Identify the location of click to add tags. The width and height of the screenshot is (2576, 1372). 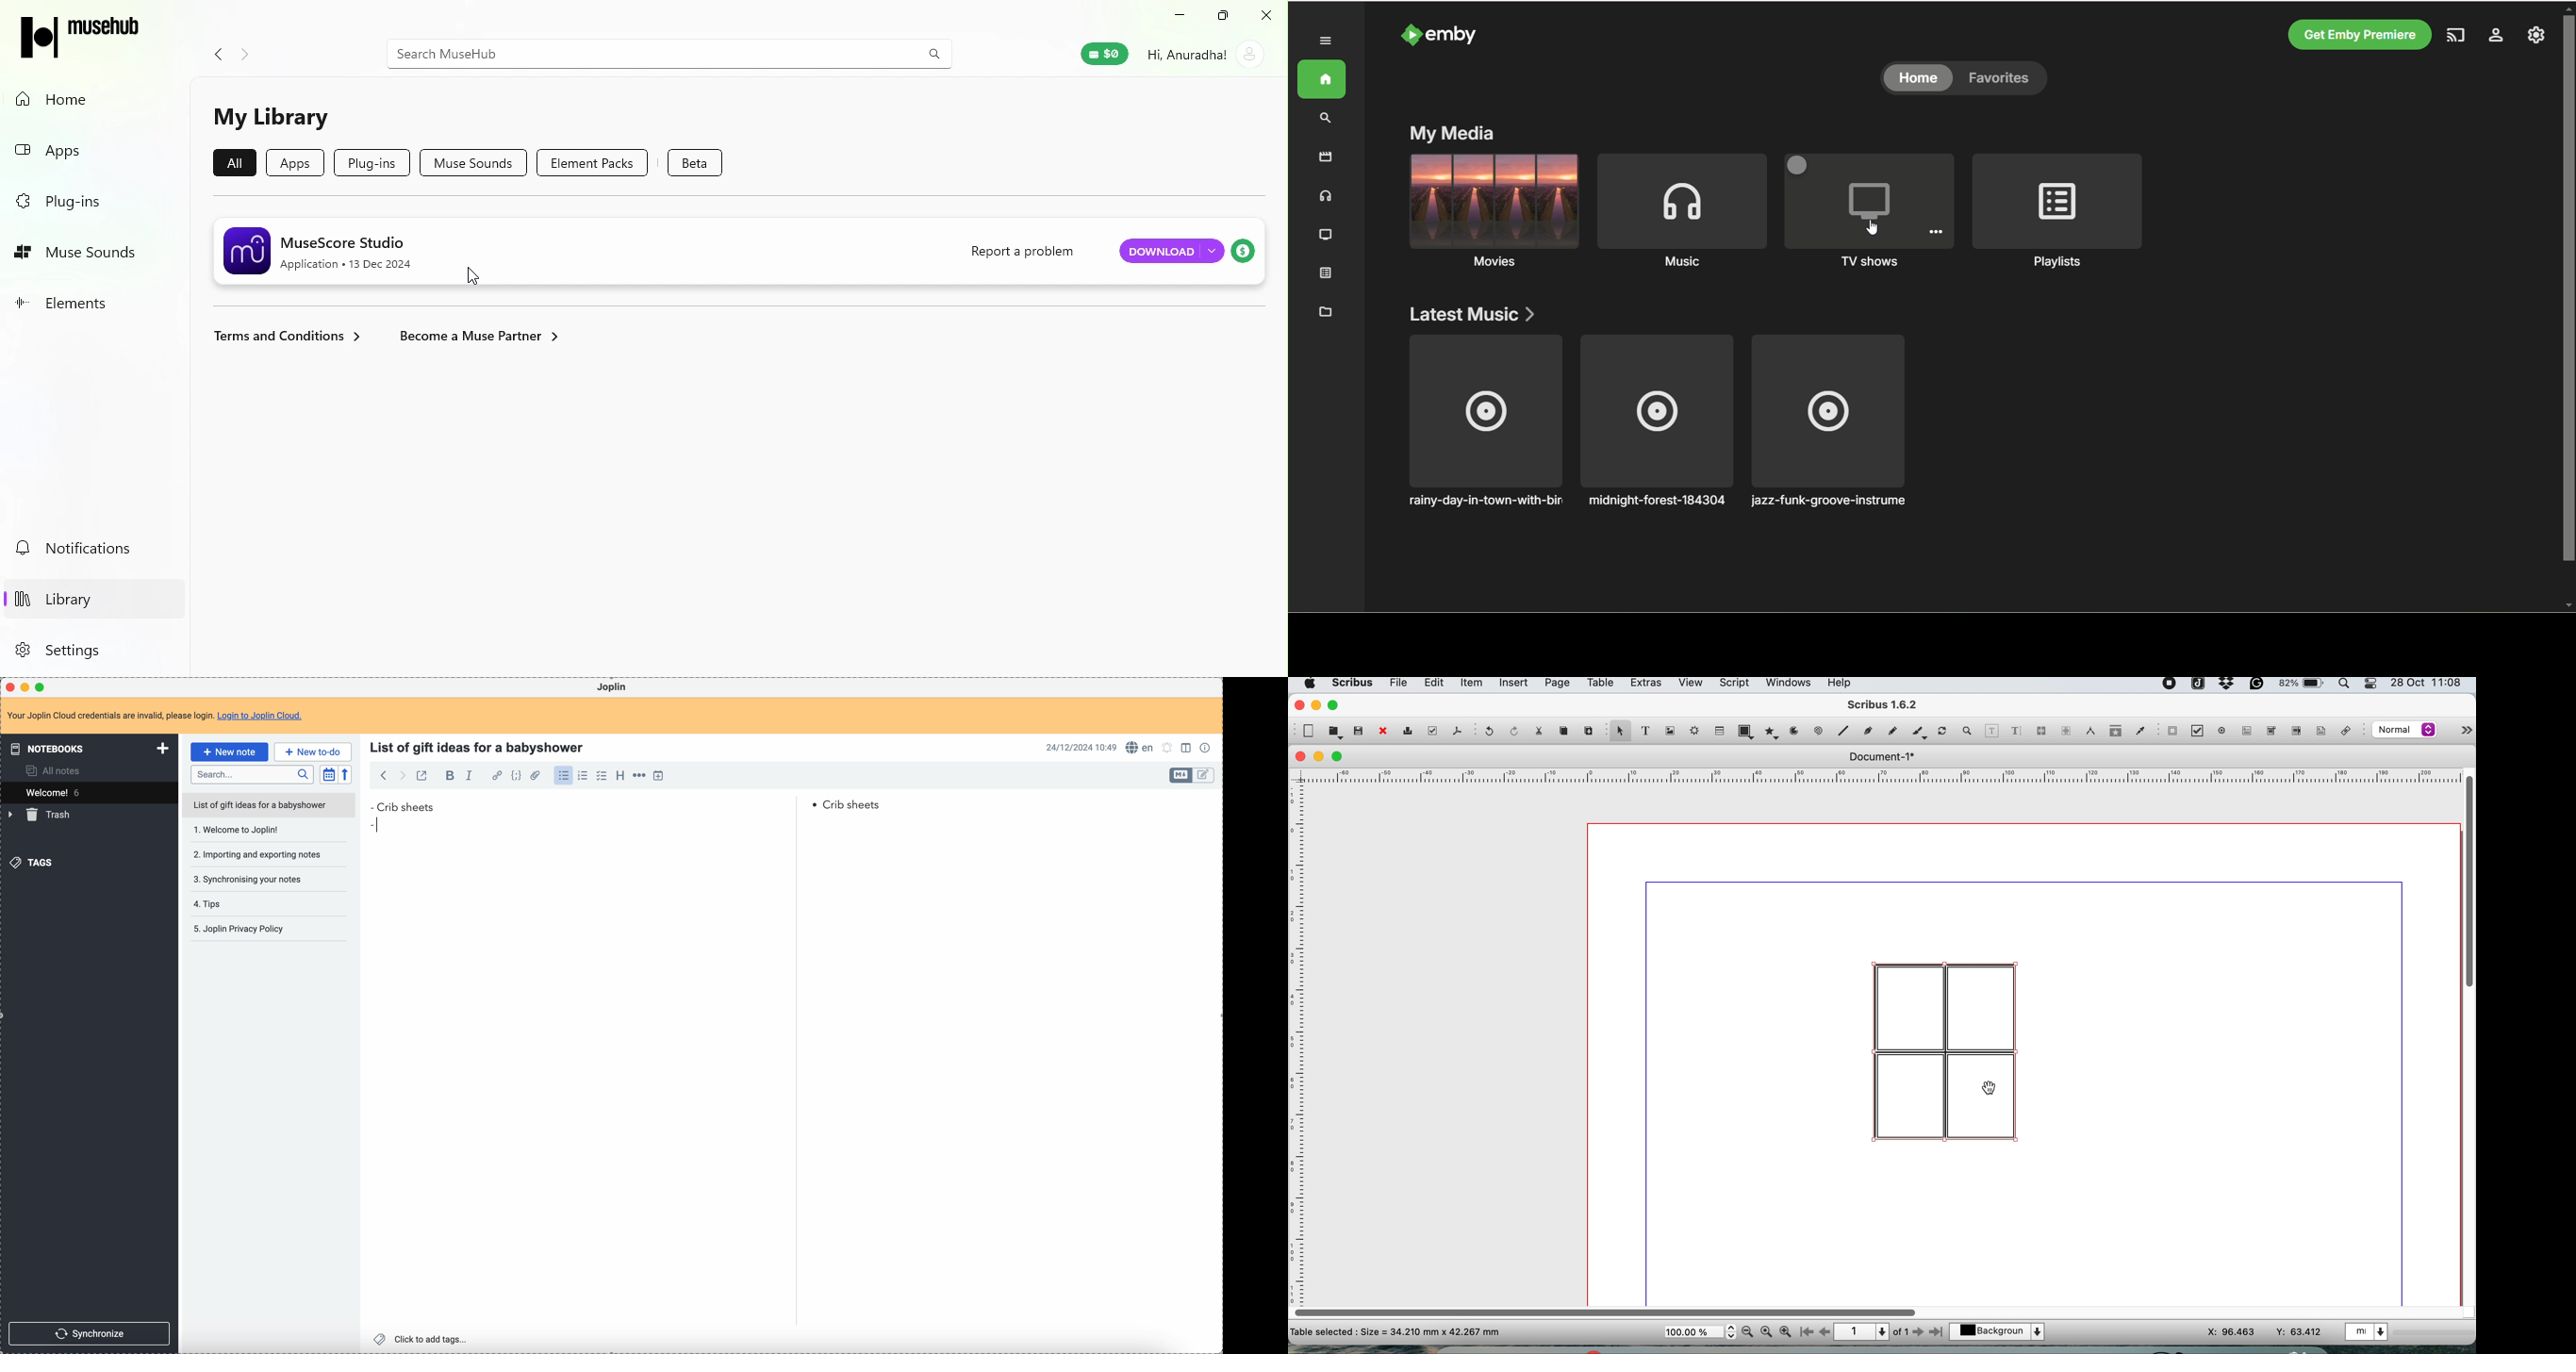
(420, 1339).